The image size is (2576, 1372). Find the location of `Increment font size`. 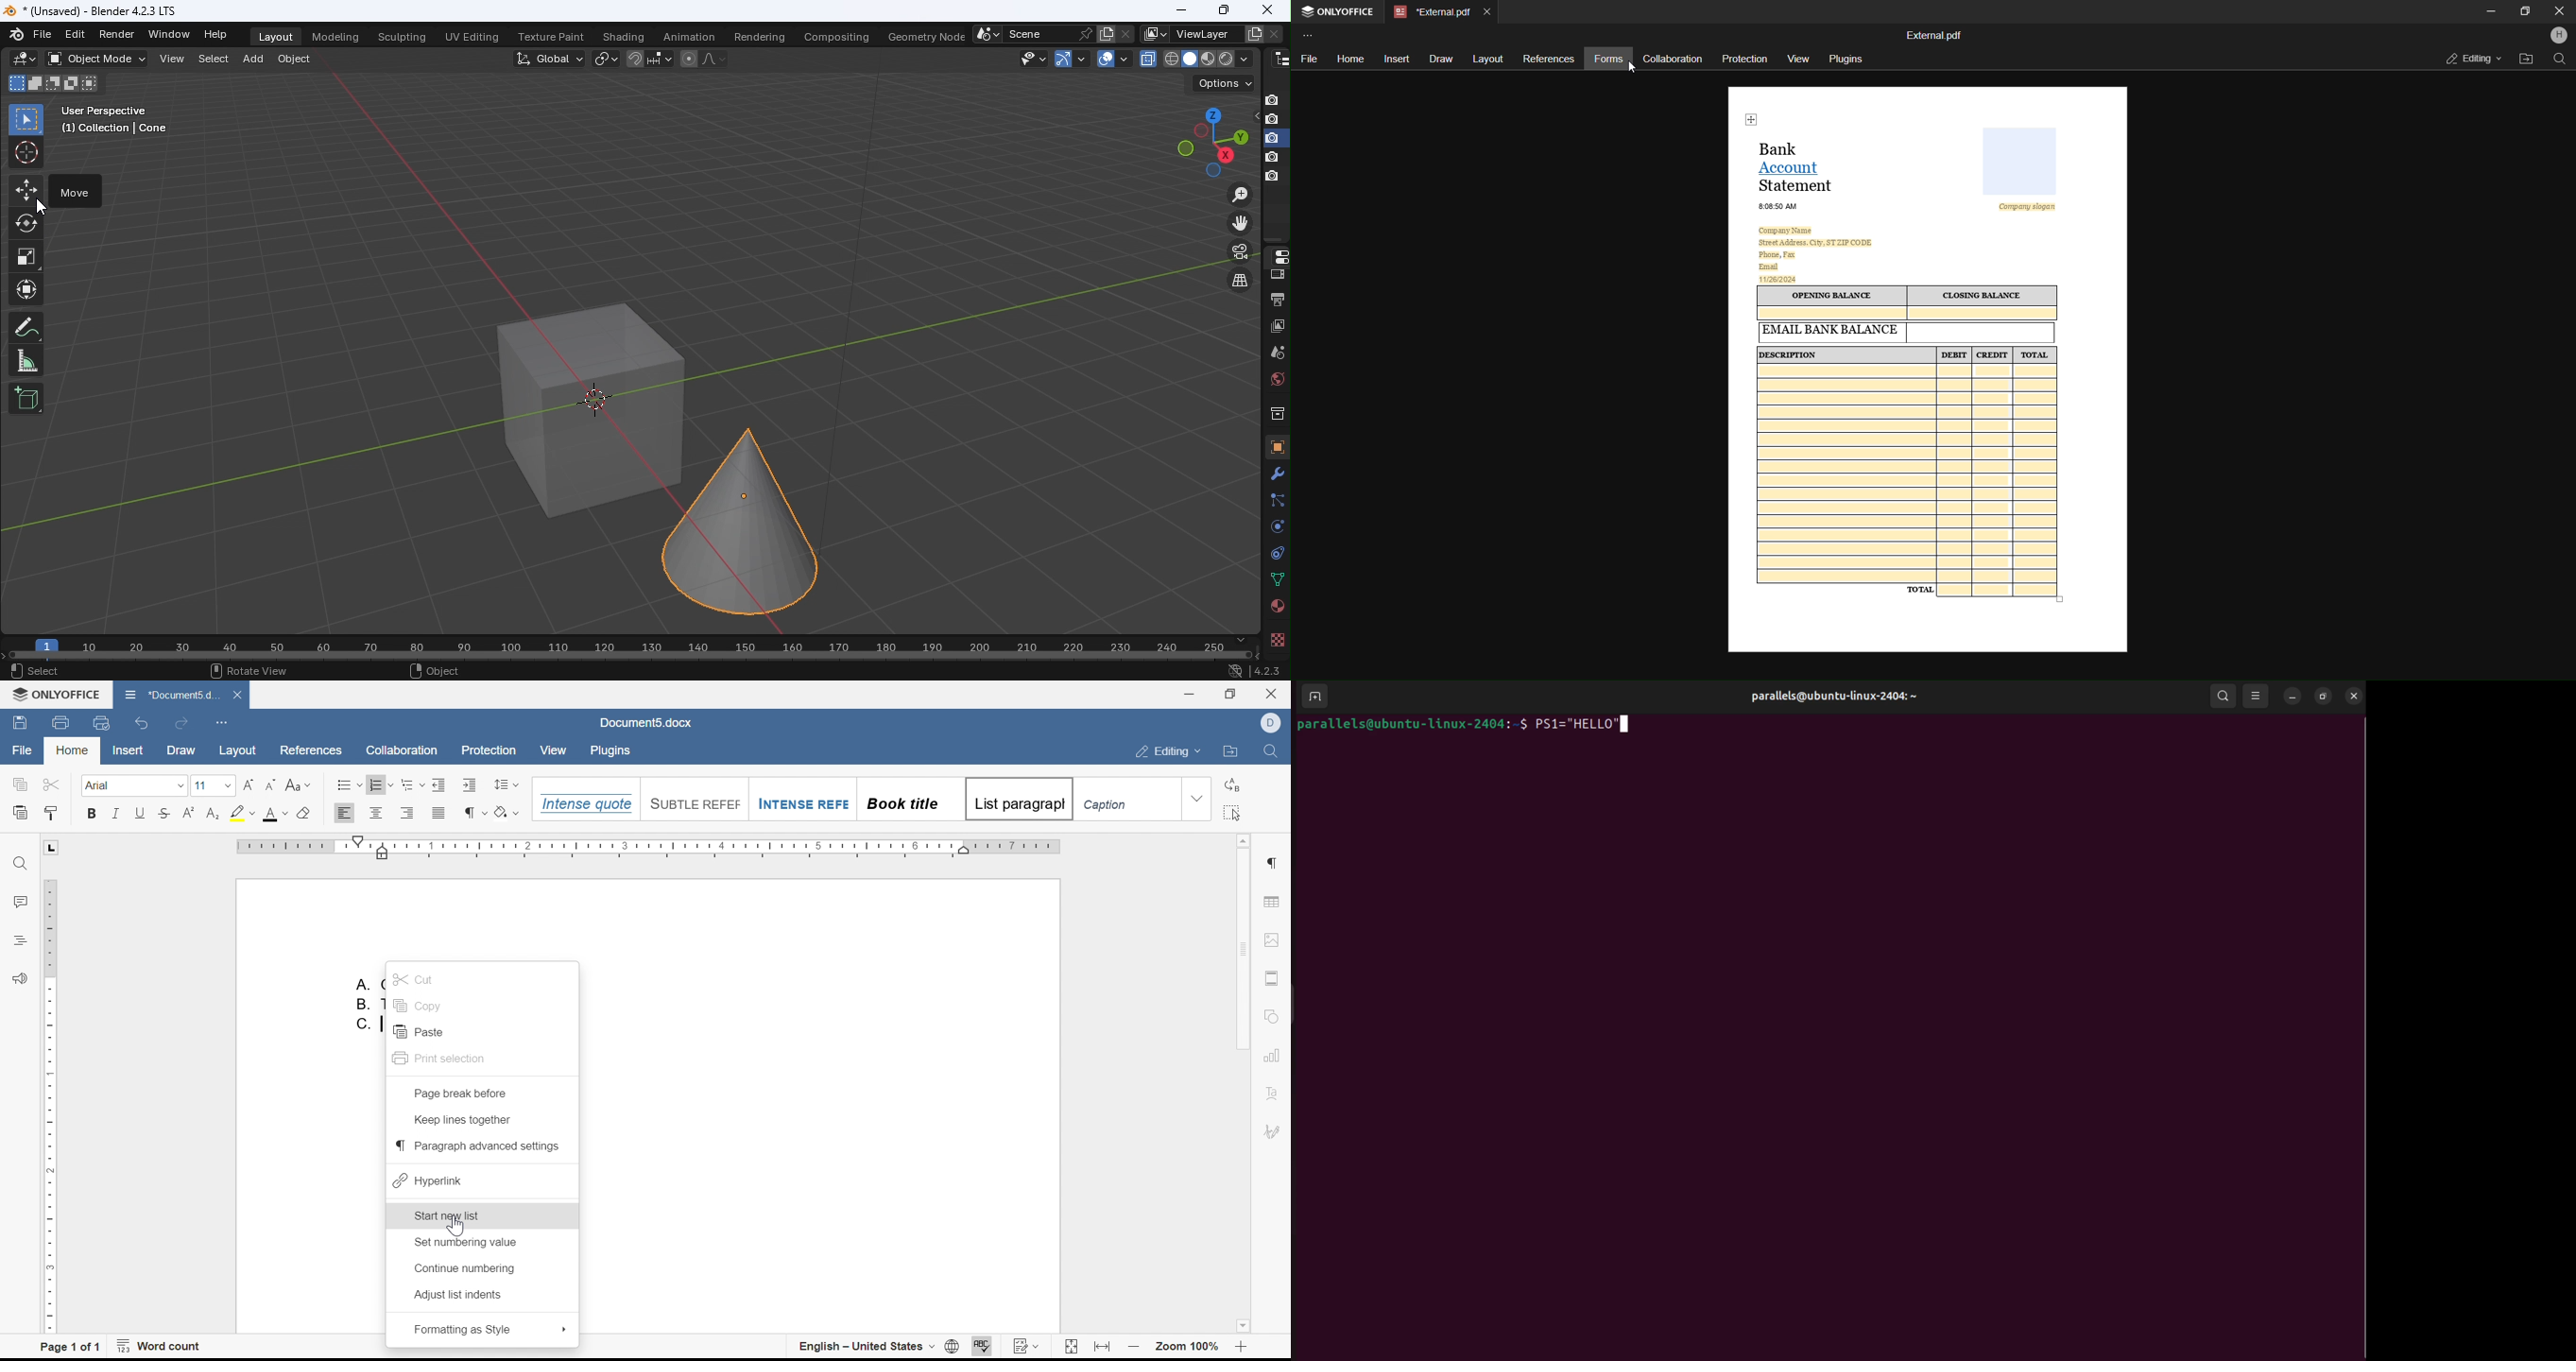

Increment font size is located at coordinates (247, 784).